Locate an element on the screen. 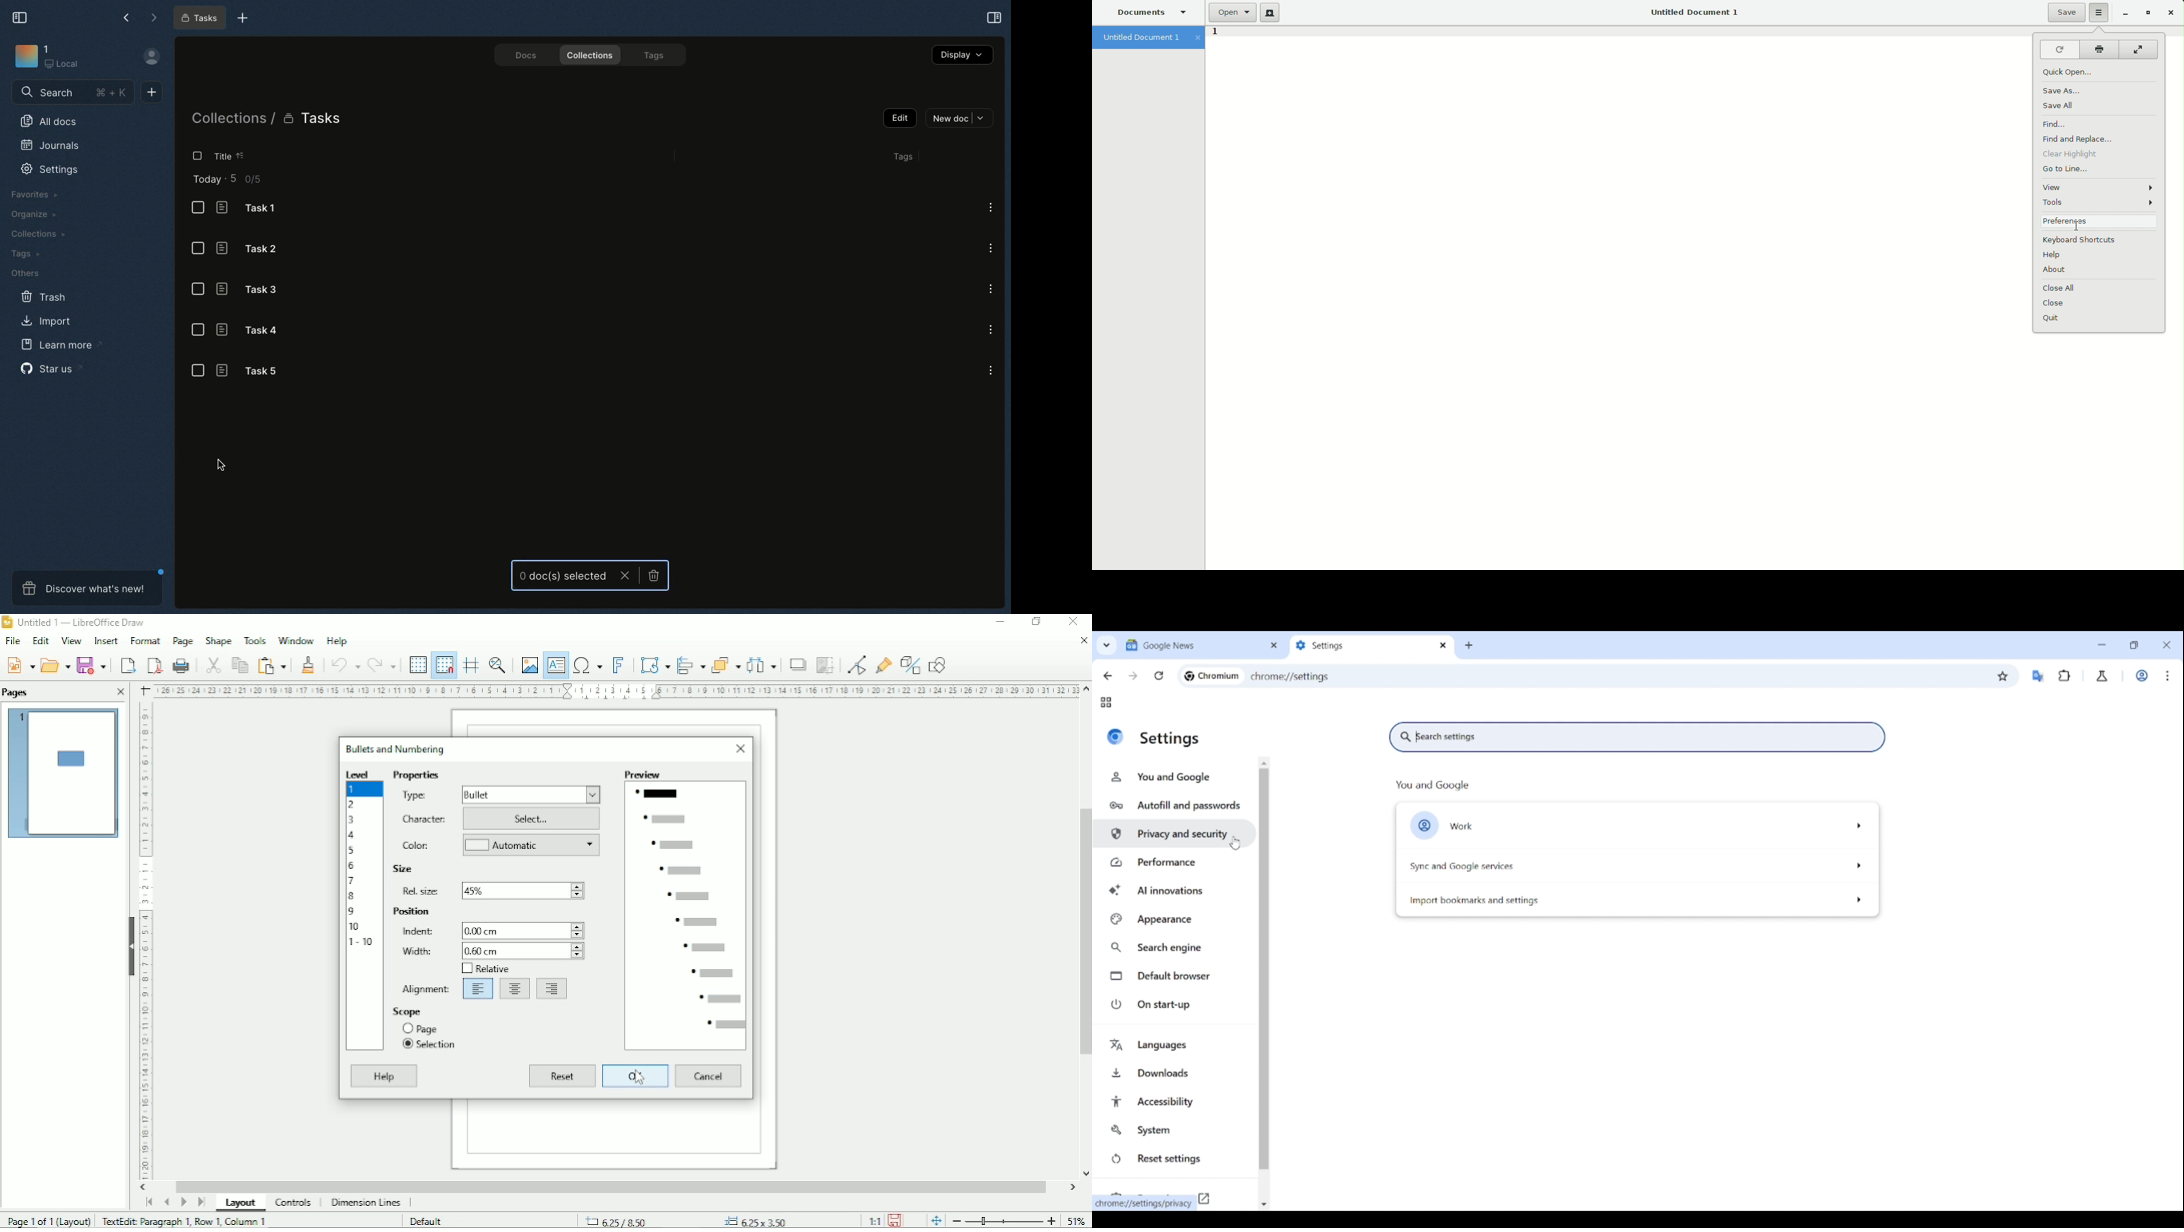 The height and width of the screenshot is (1232, 2184). New doc is located at coordinates (959, 118).